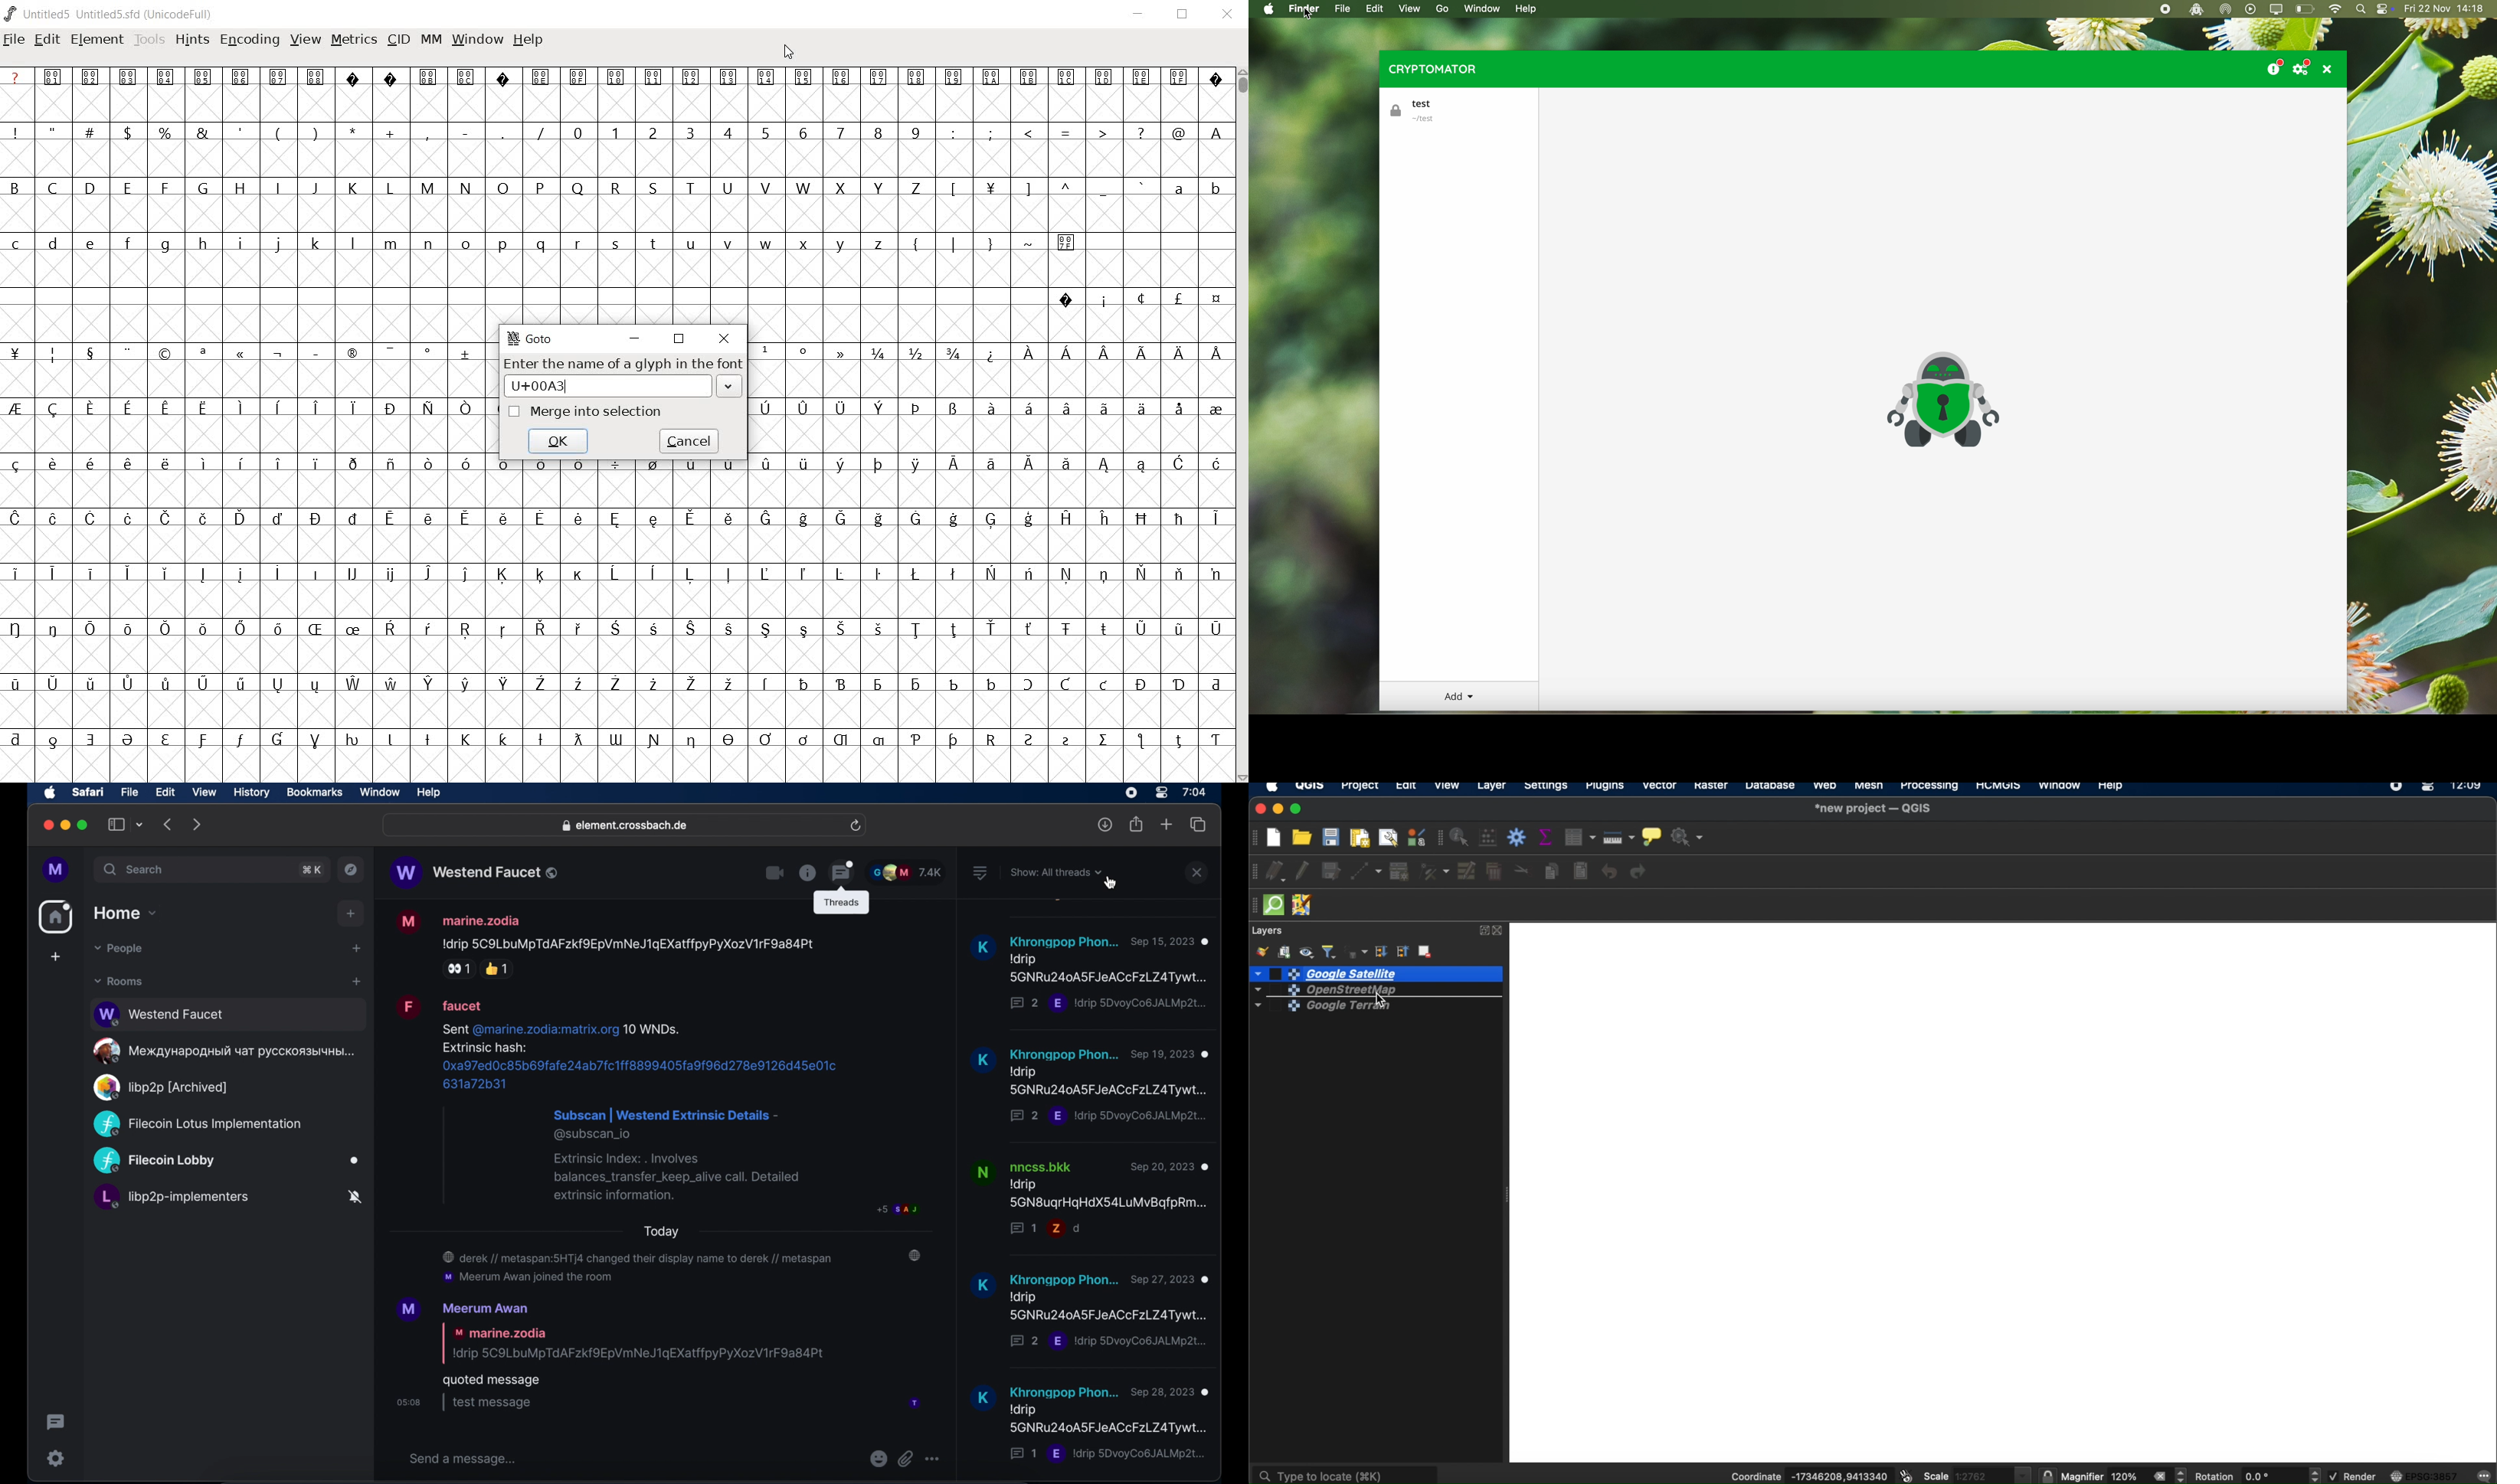  What do you see at coordinates (1620, 837) in the screenshot?
I see `measure line` at bounding box center [1620, 837].